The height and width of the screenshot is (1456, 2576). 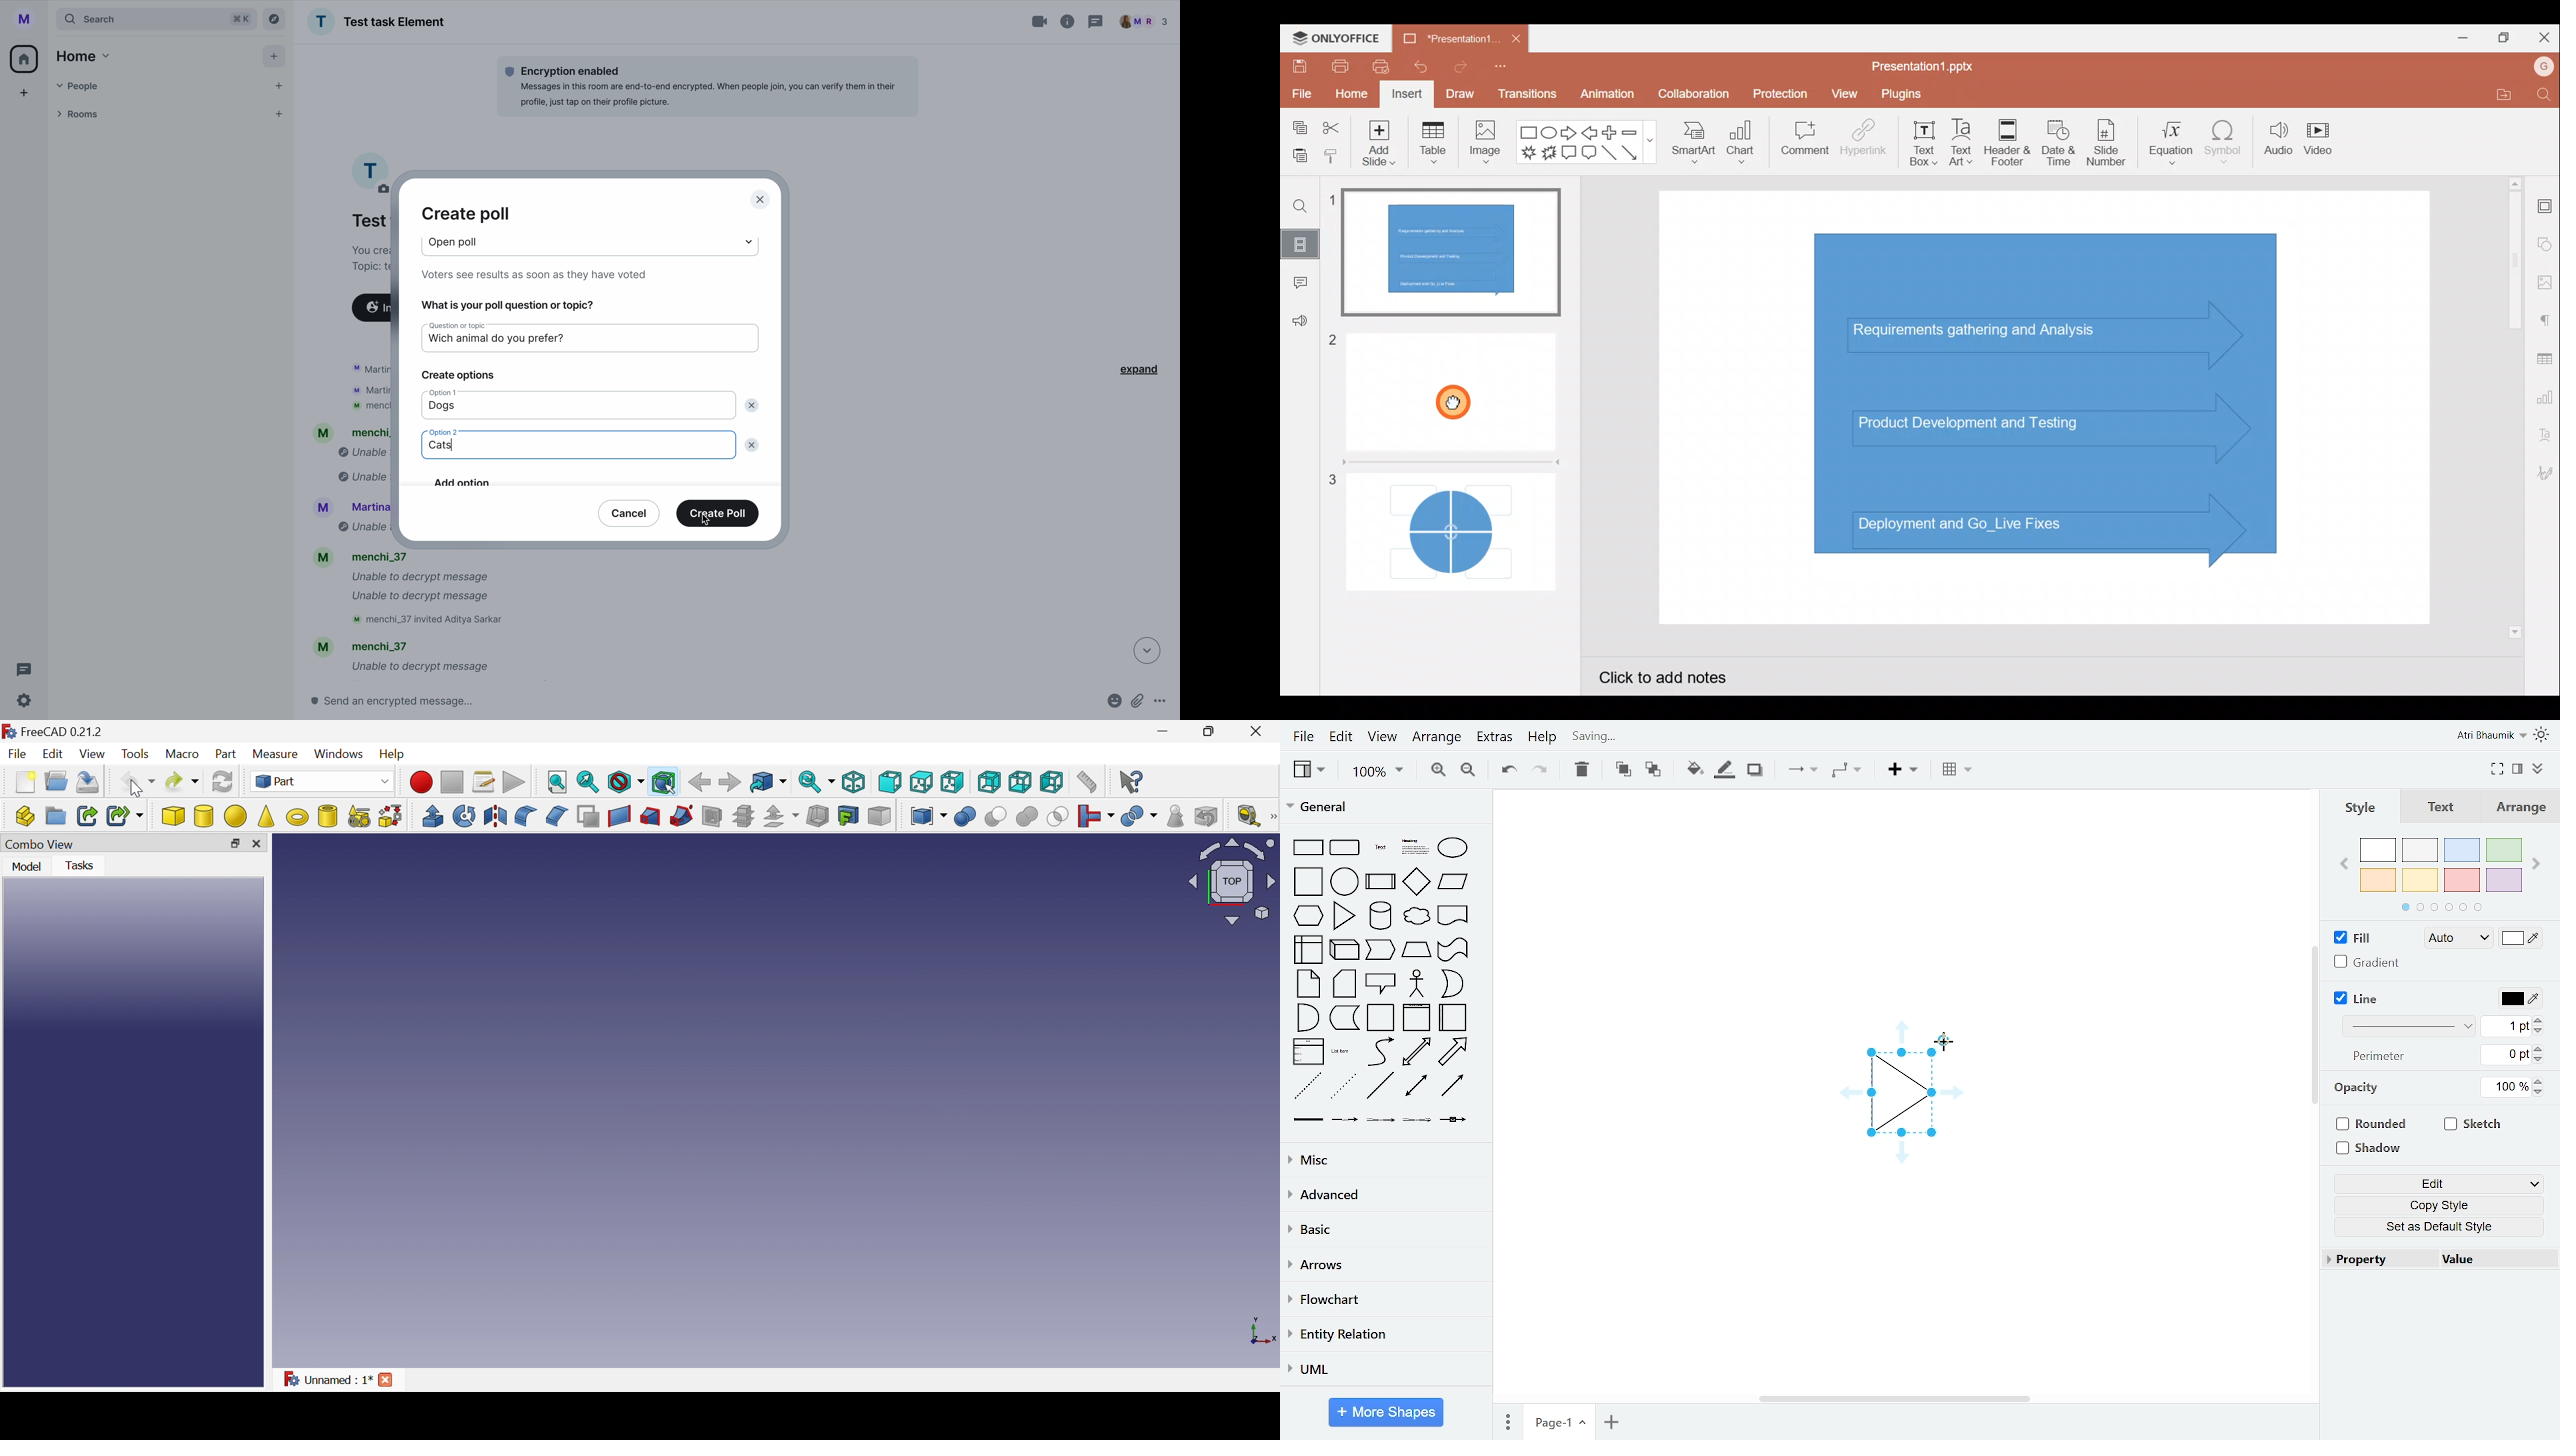 I want to click on Close document, so click(x=1515, y=38).